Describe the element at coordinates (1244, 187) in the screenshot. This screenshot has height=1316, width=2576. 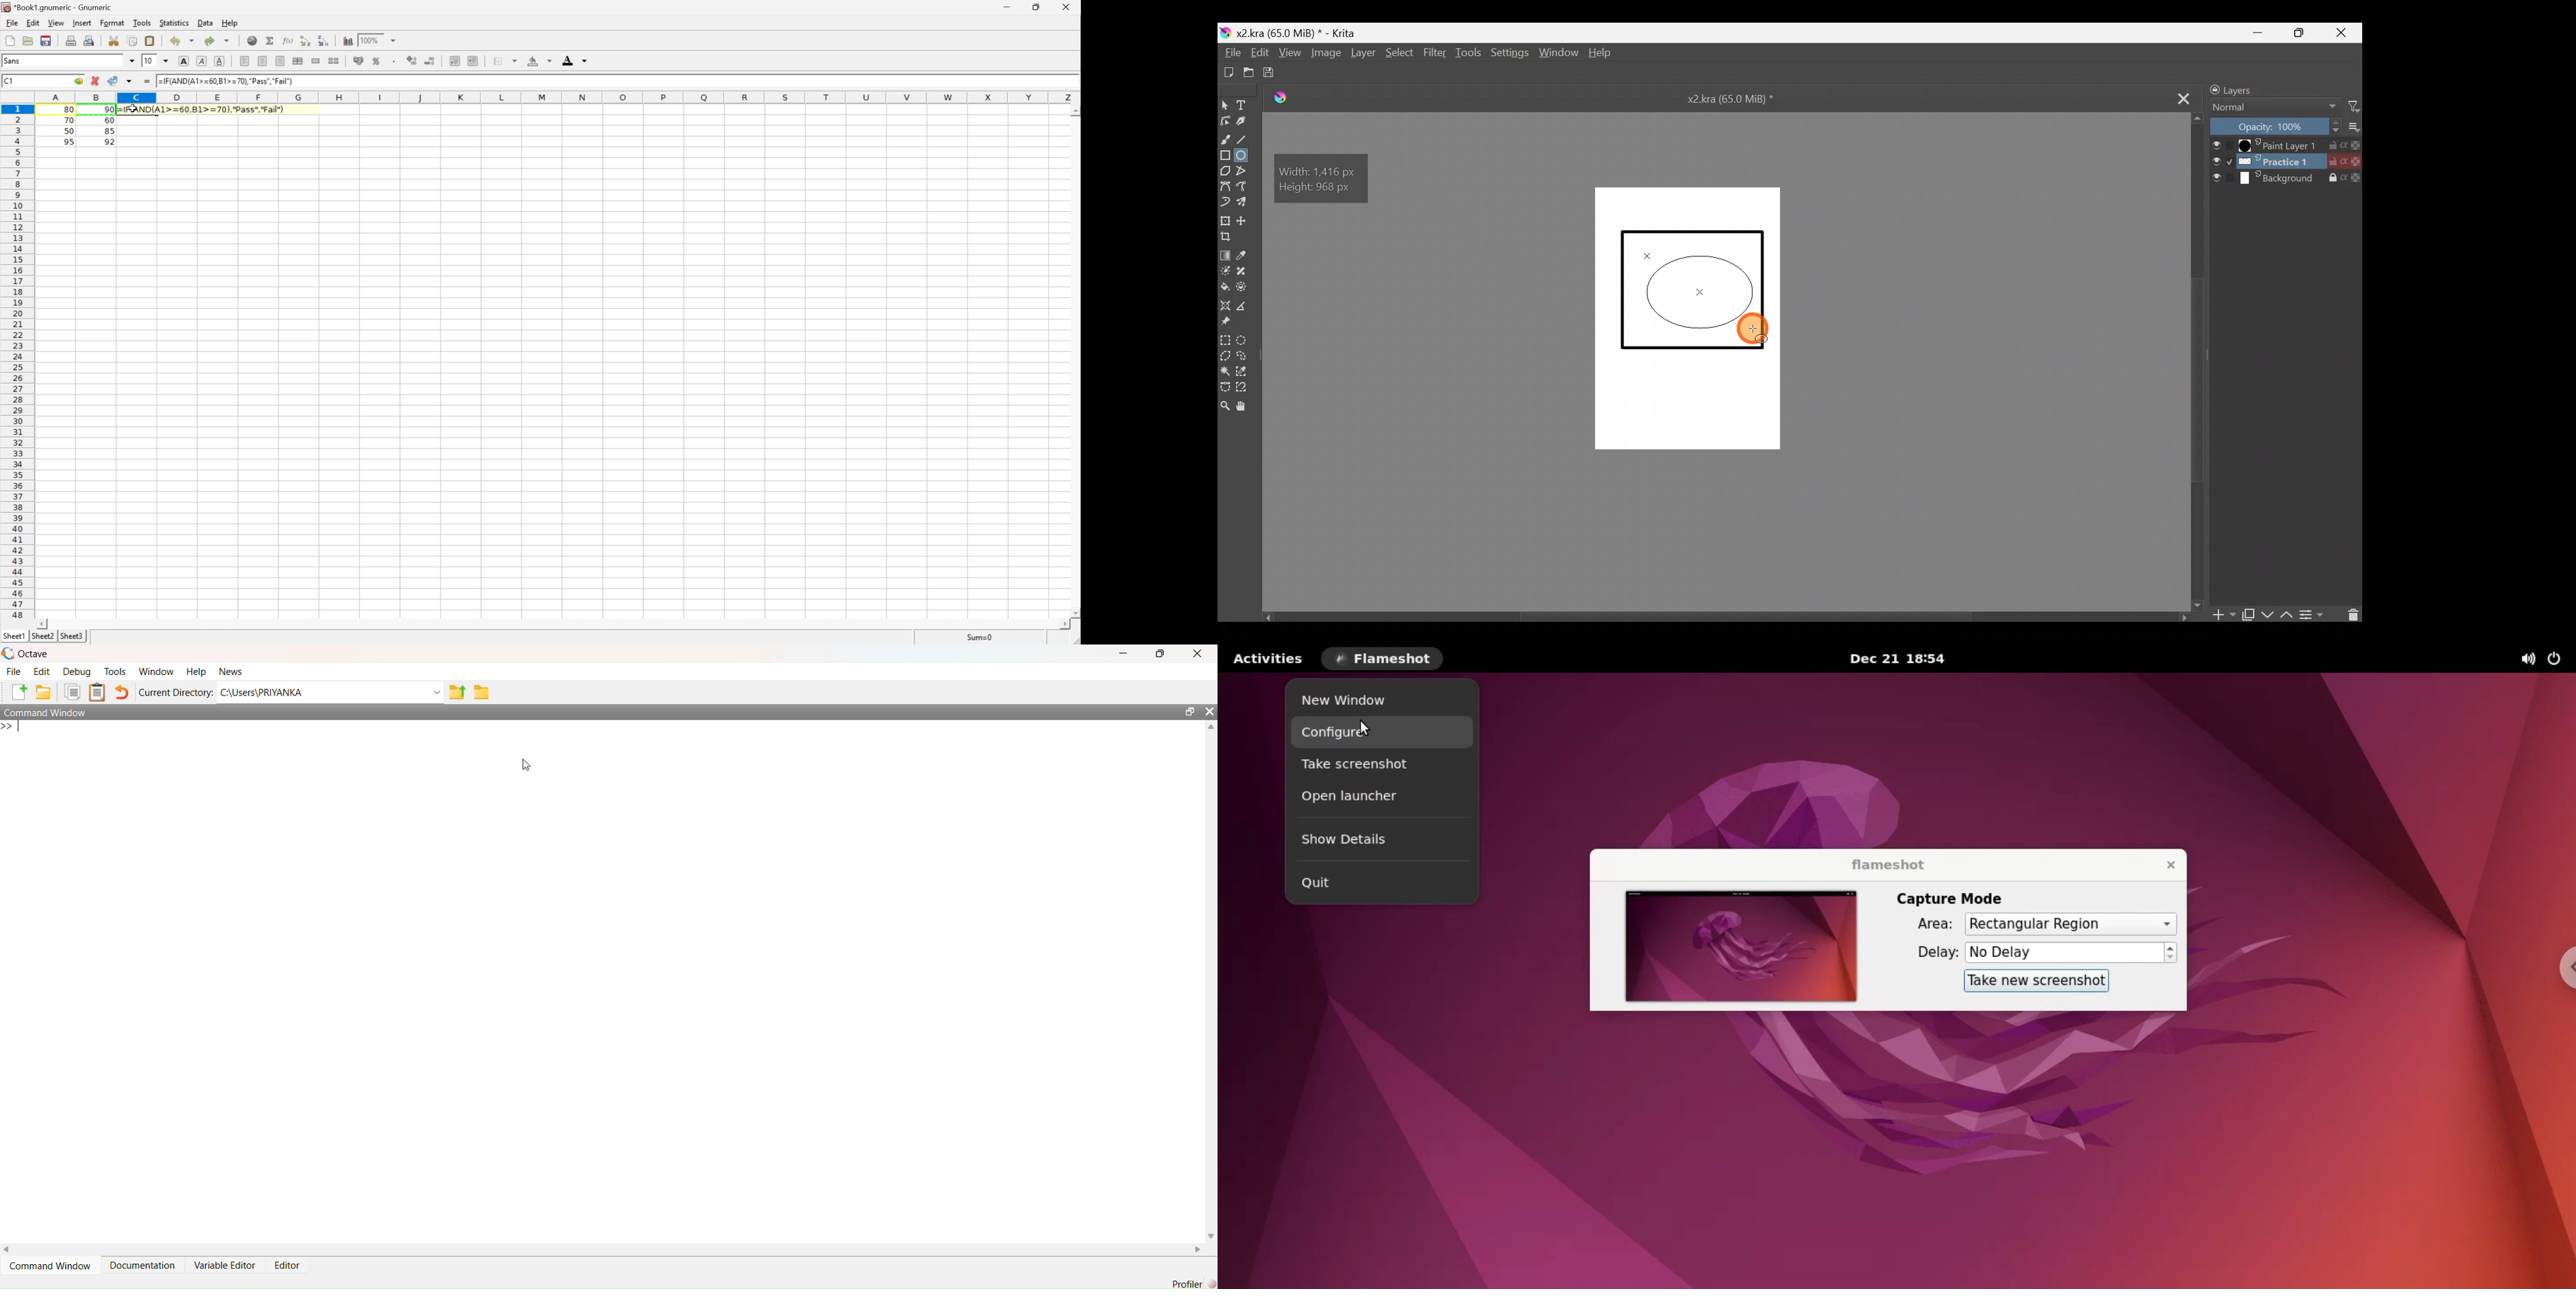
I see `Freehand path tool` at that location.